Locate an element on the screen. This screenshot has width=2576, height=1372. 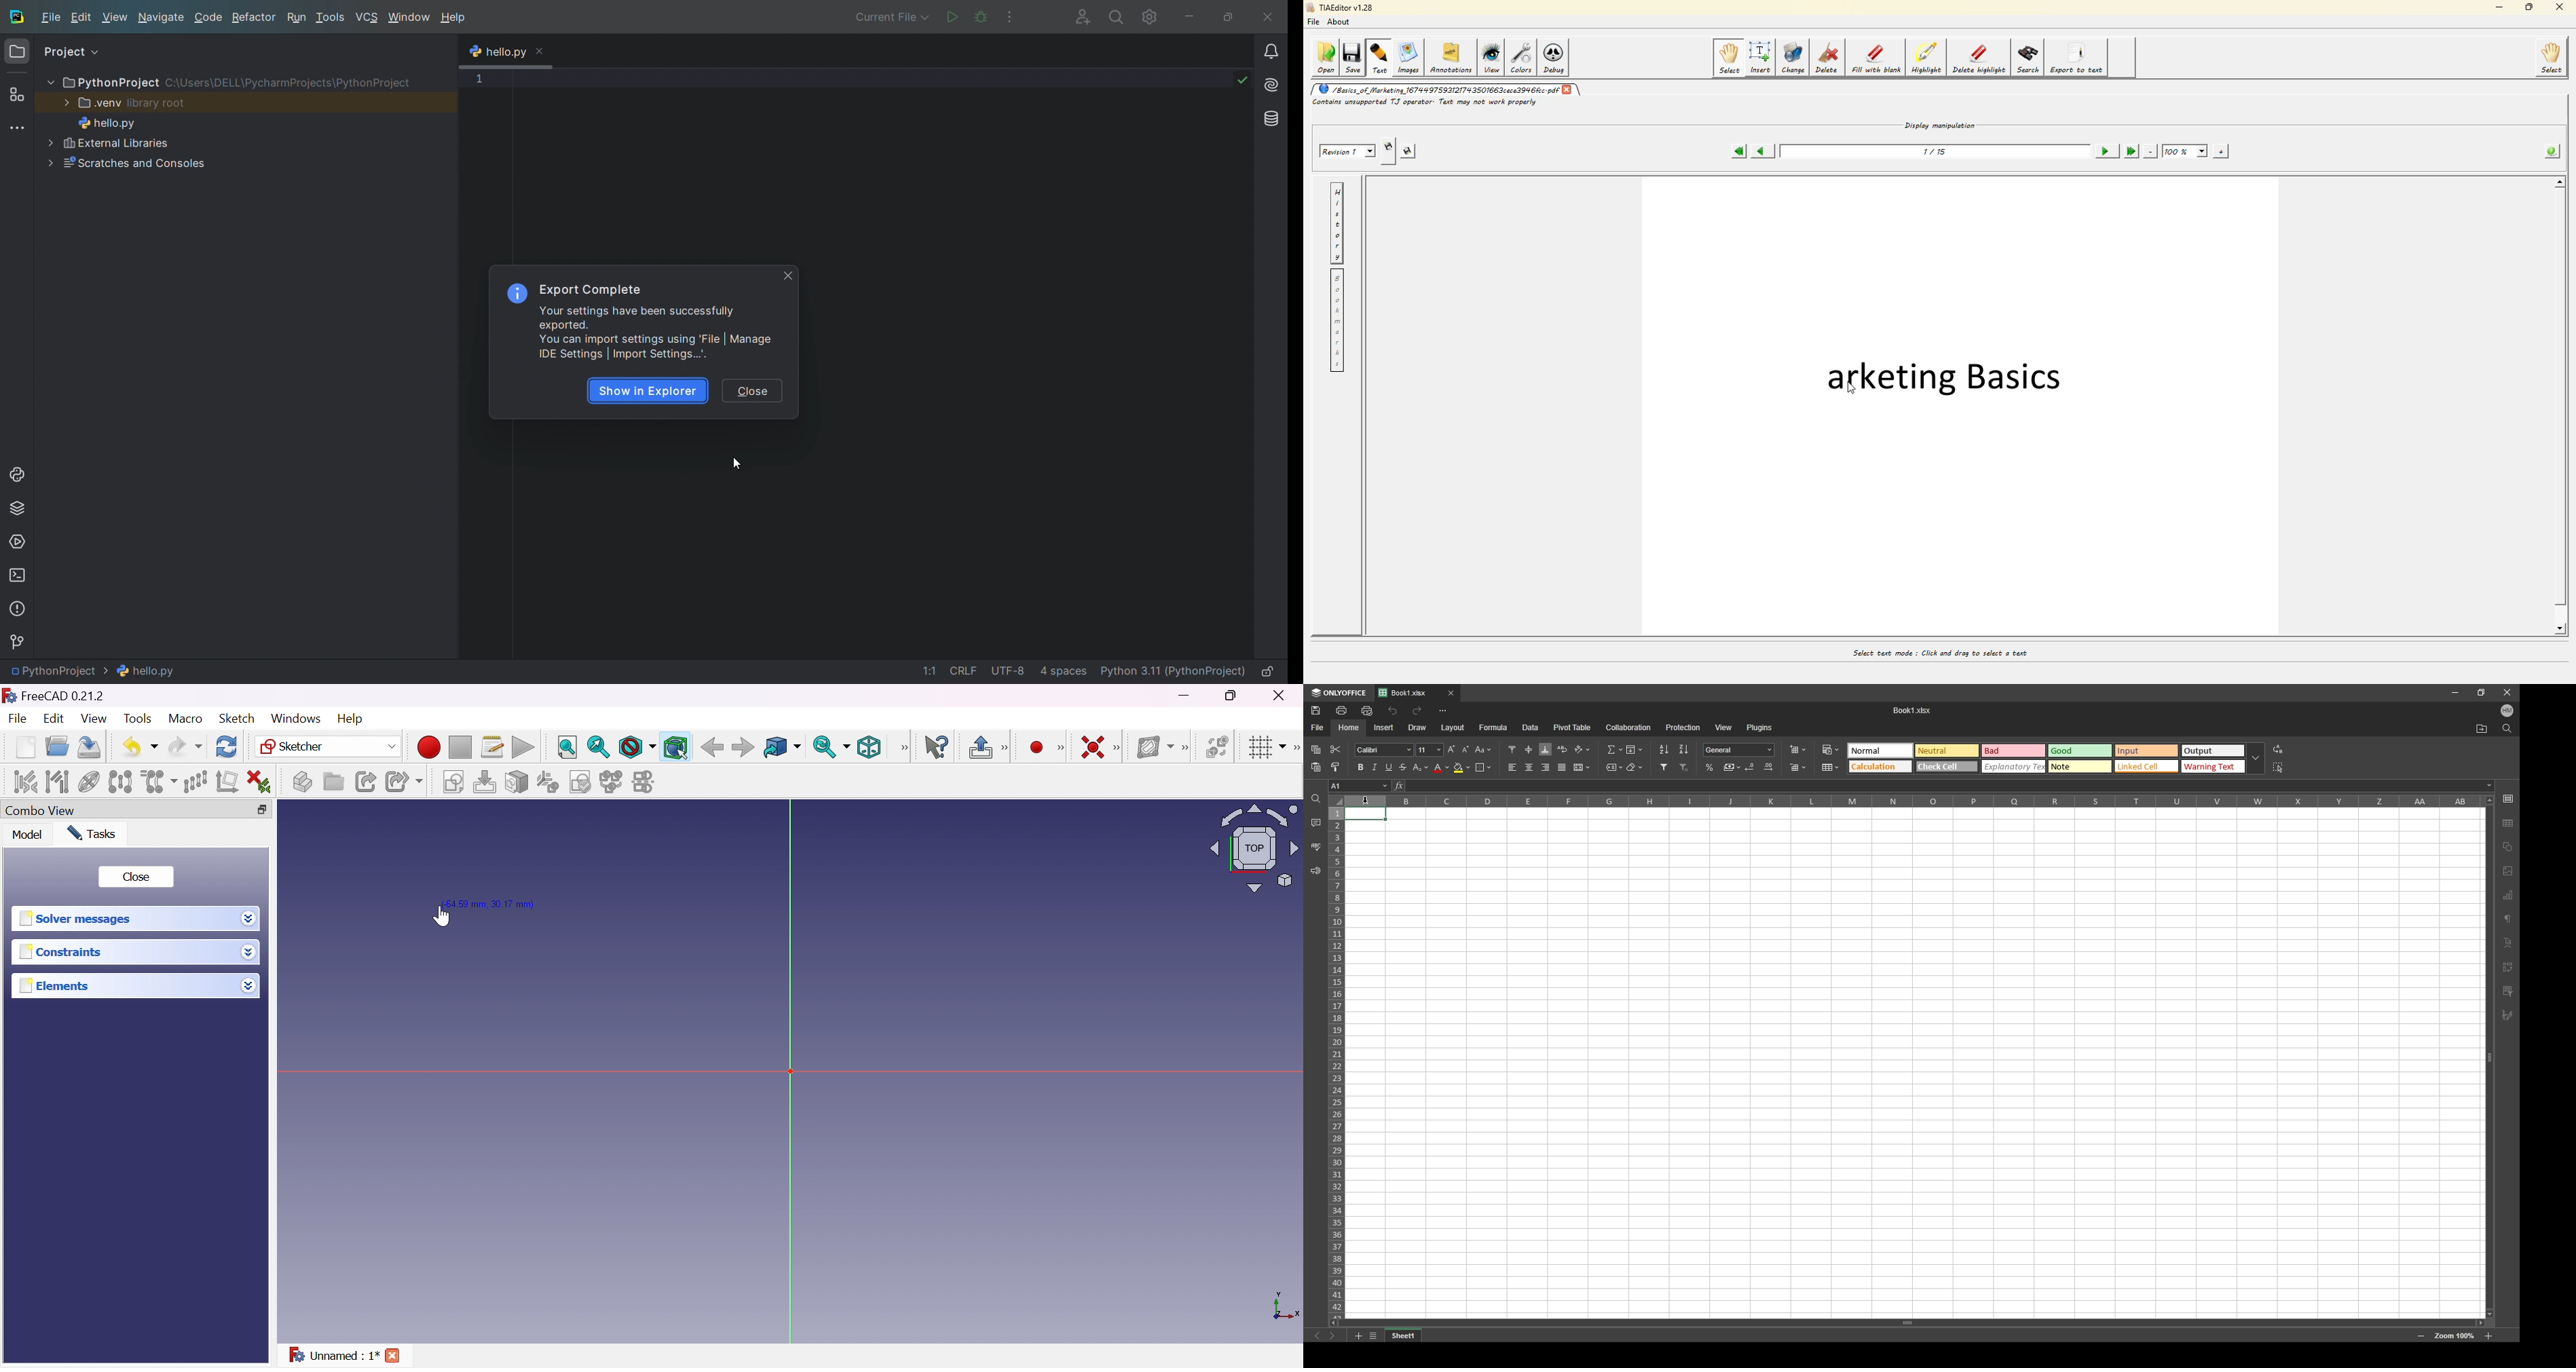
Validate sketch... is located at coordinates (580, 782).